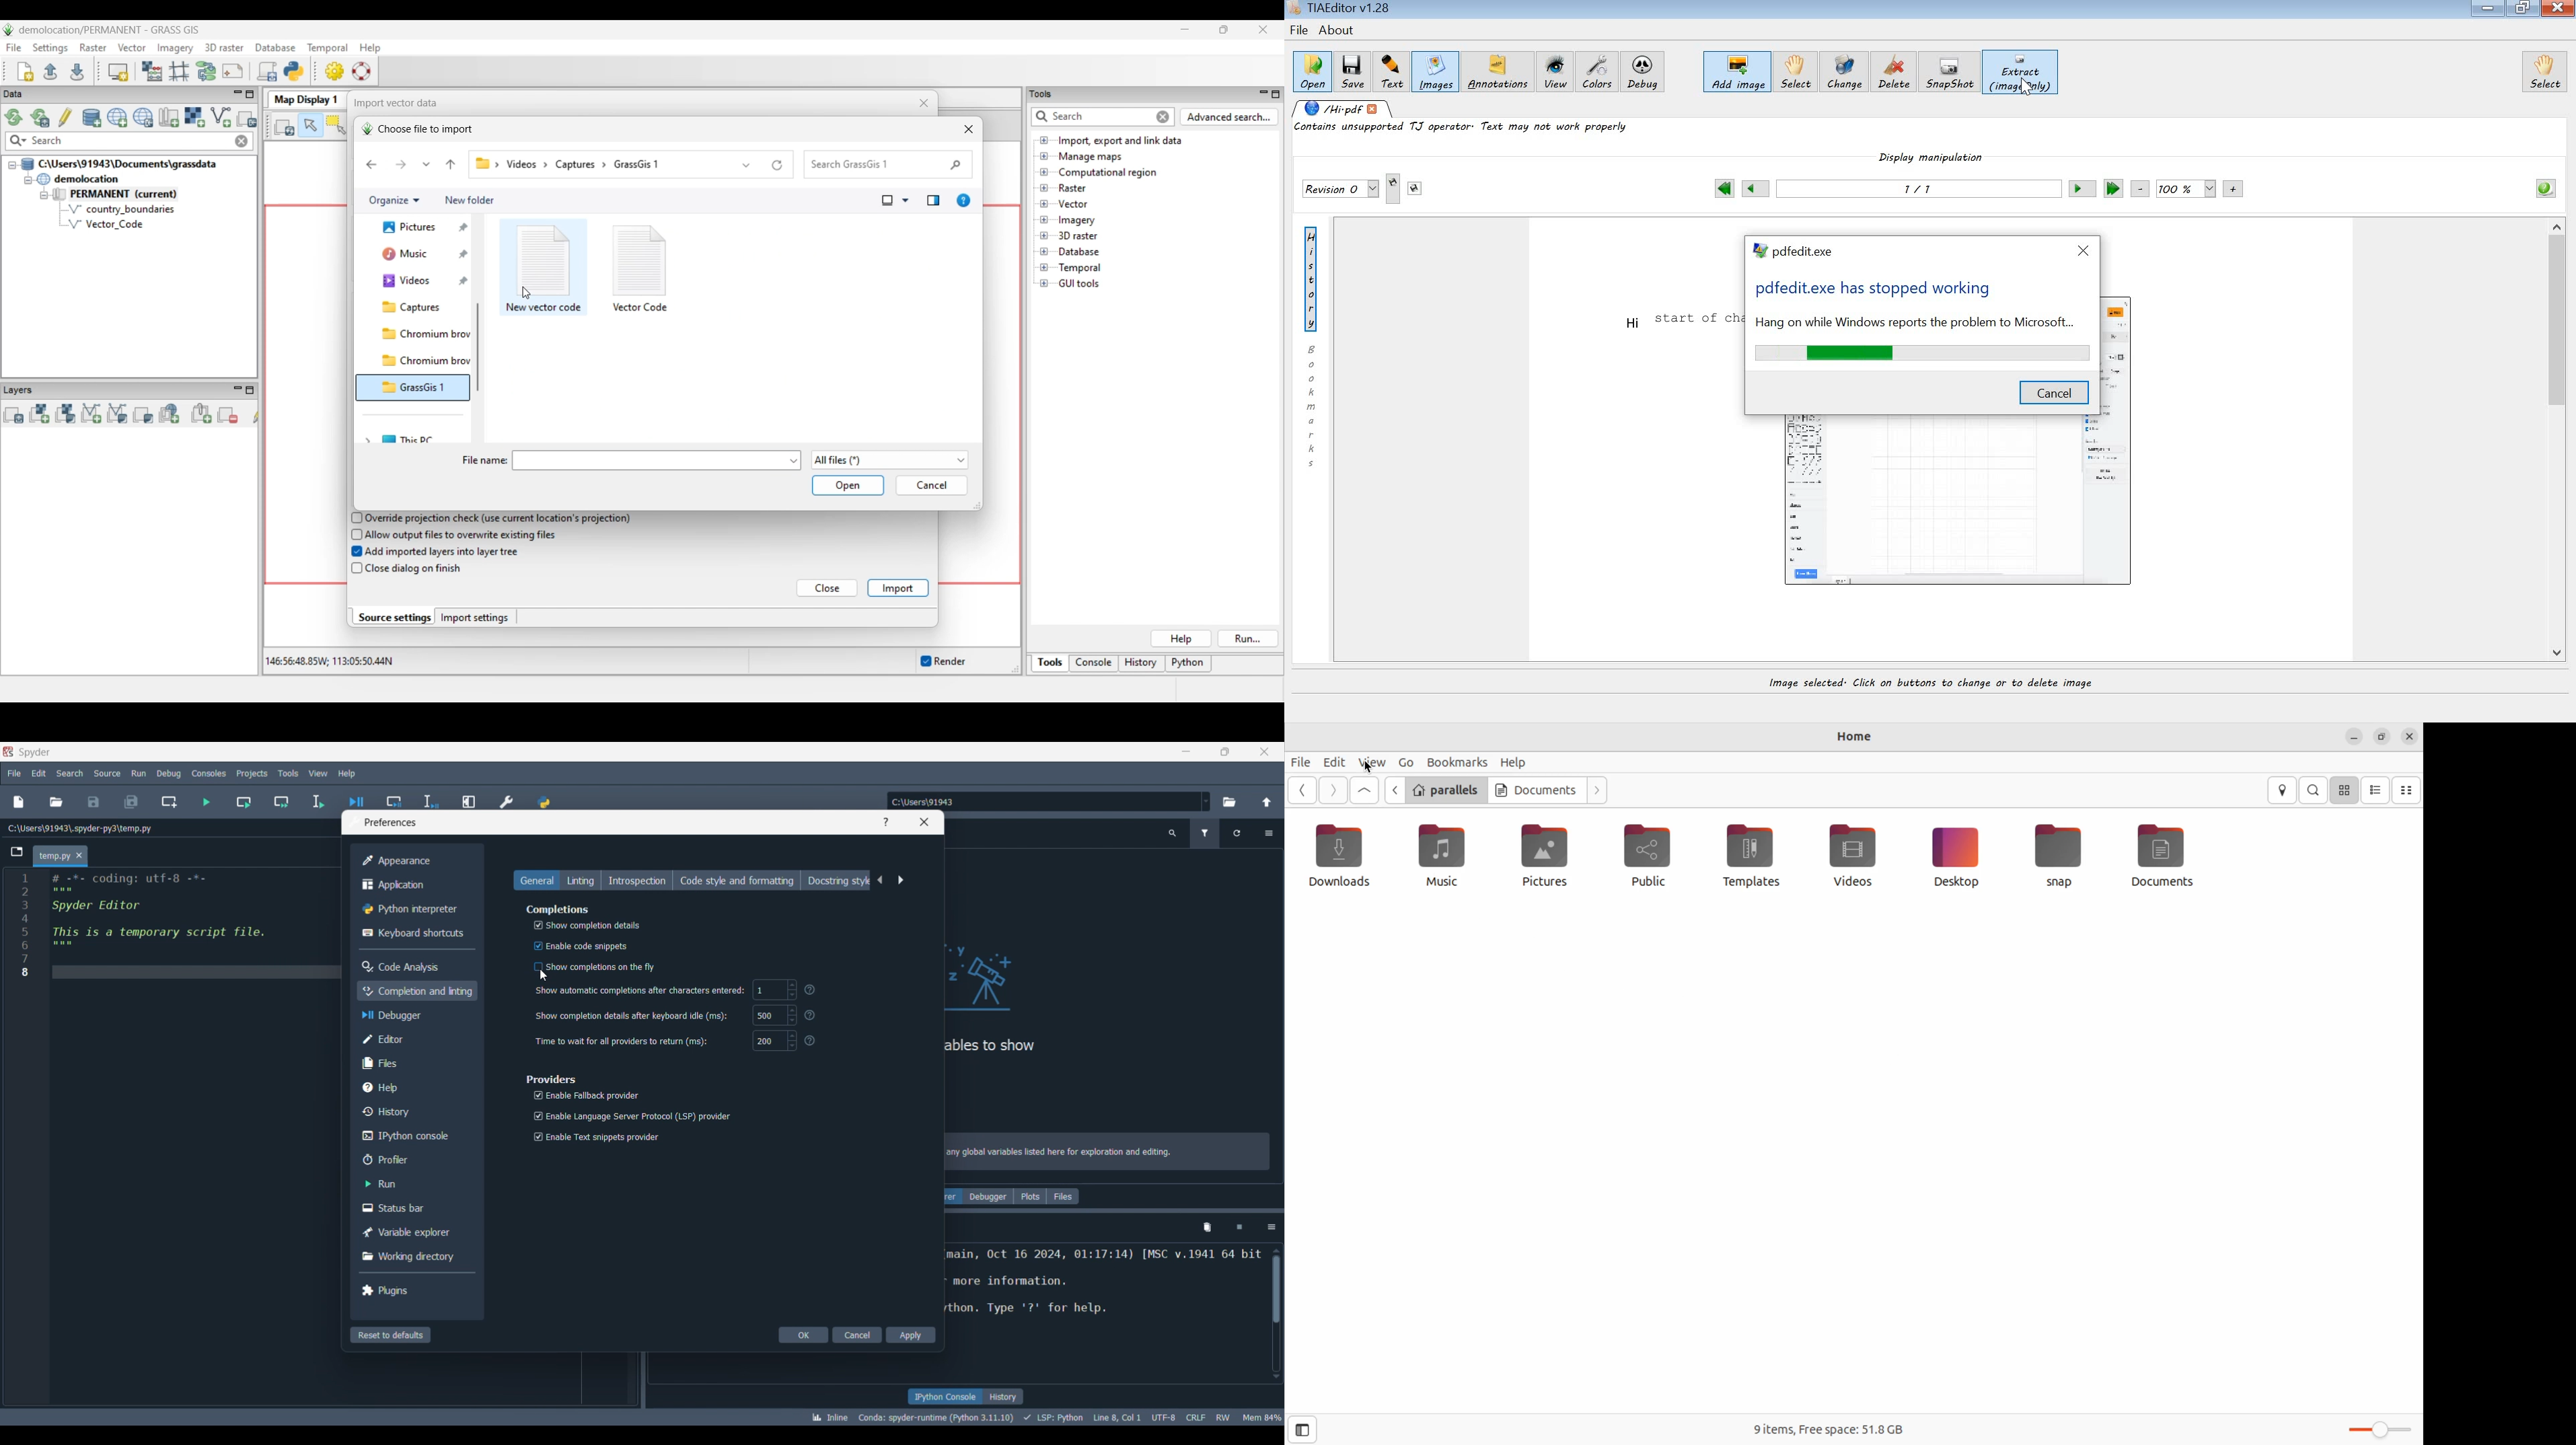 This screenshot has height=1456, width=2576. What do you see at coordinates (391, 822) in the screenshot?
I see `Window title` at bounding box center [391, 822].